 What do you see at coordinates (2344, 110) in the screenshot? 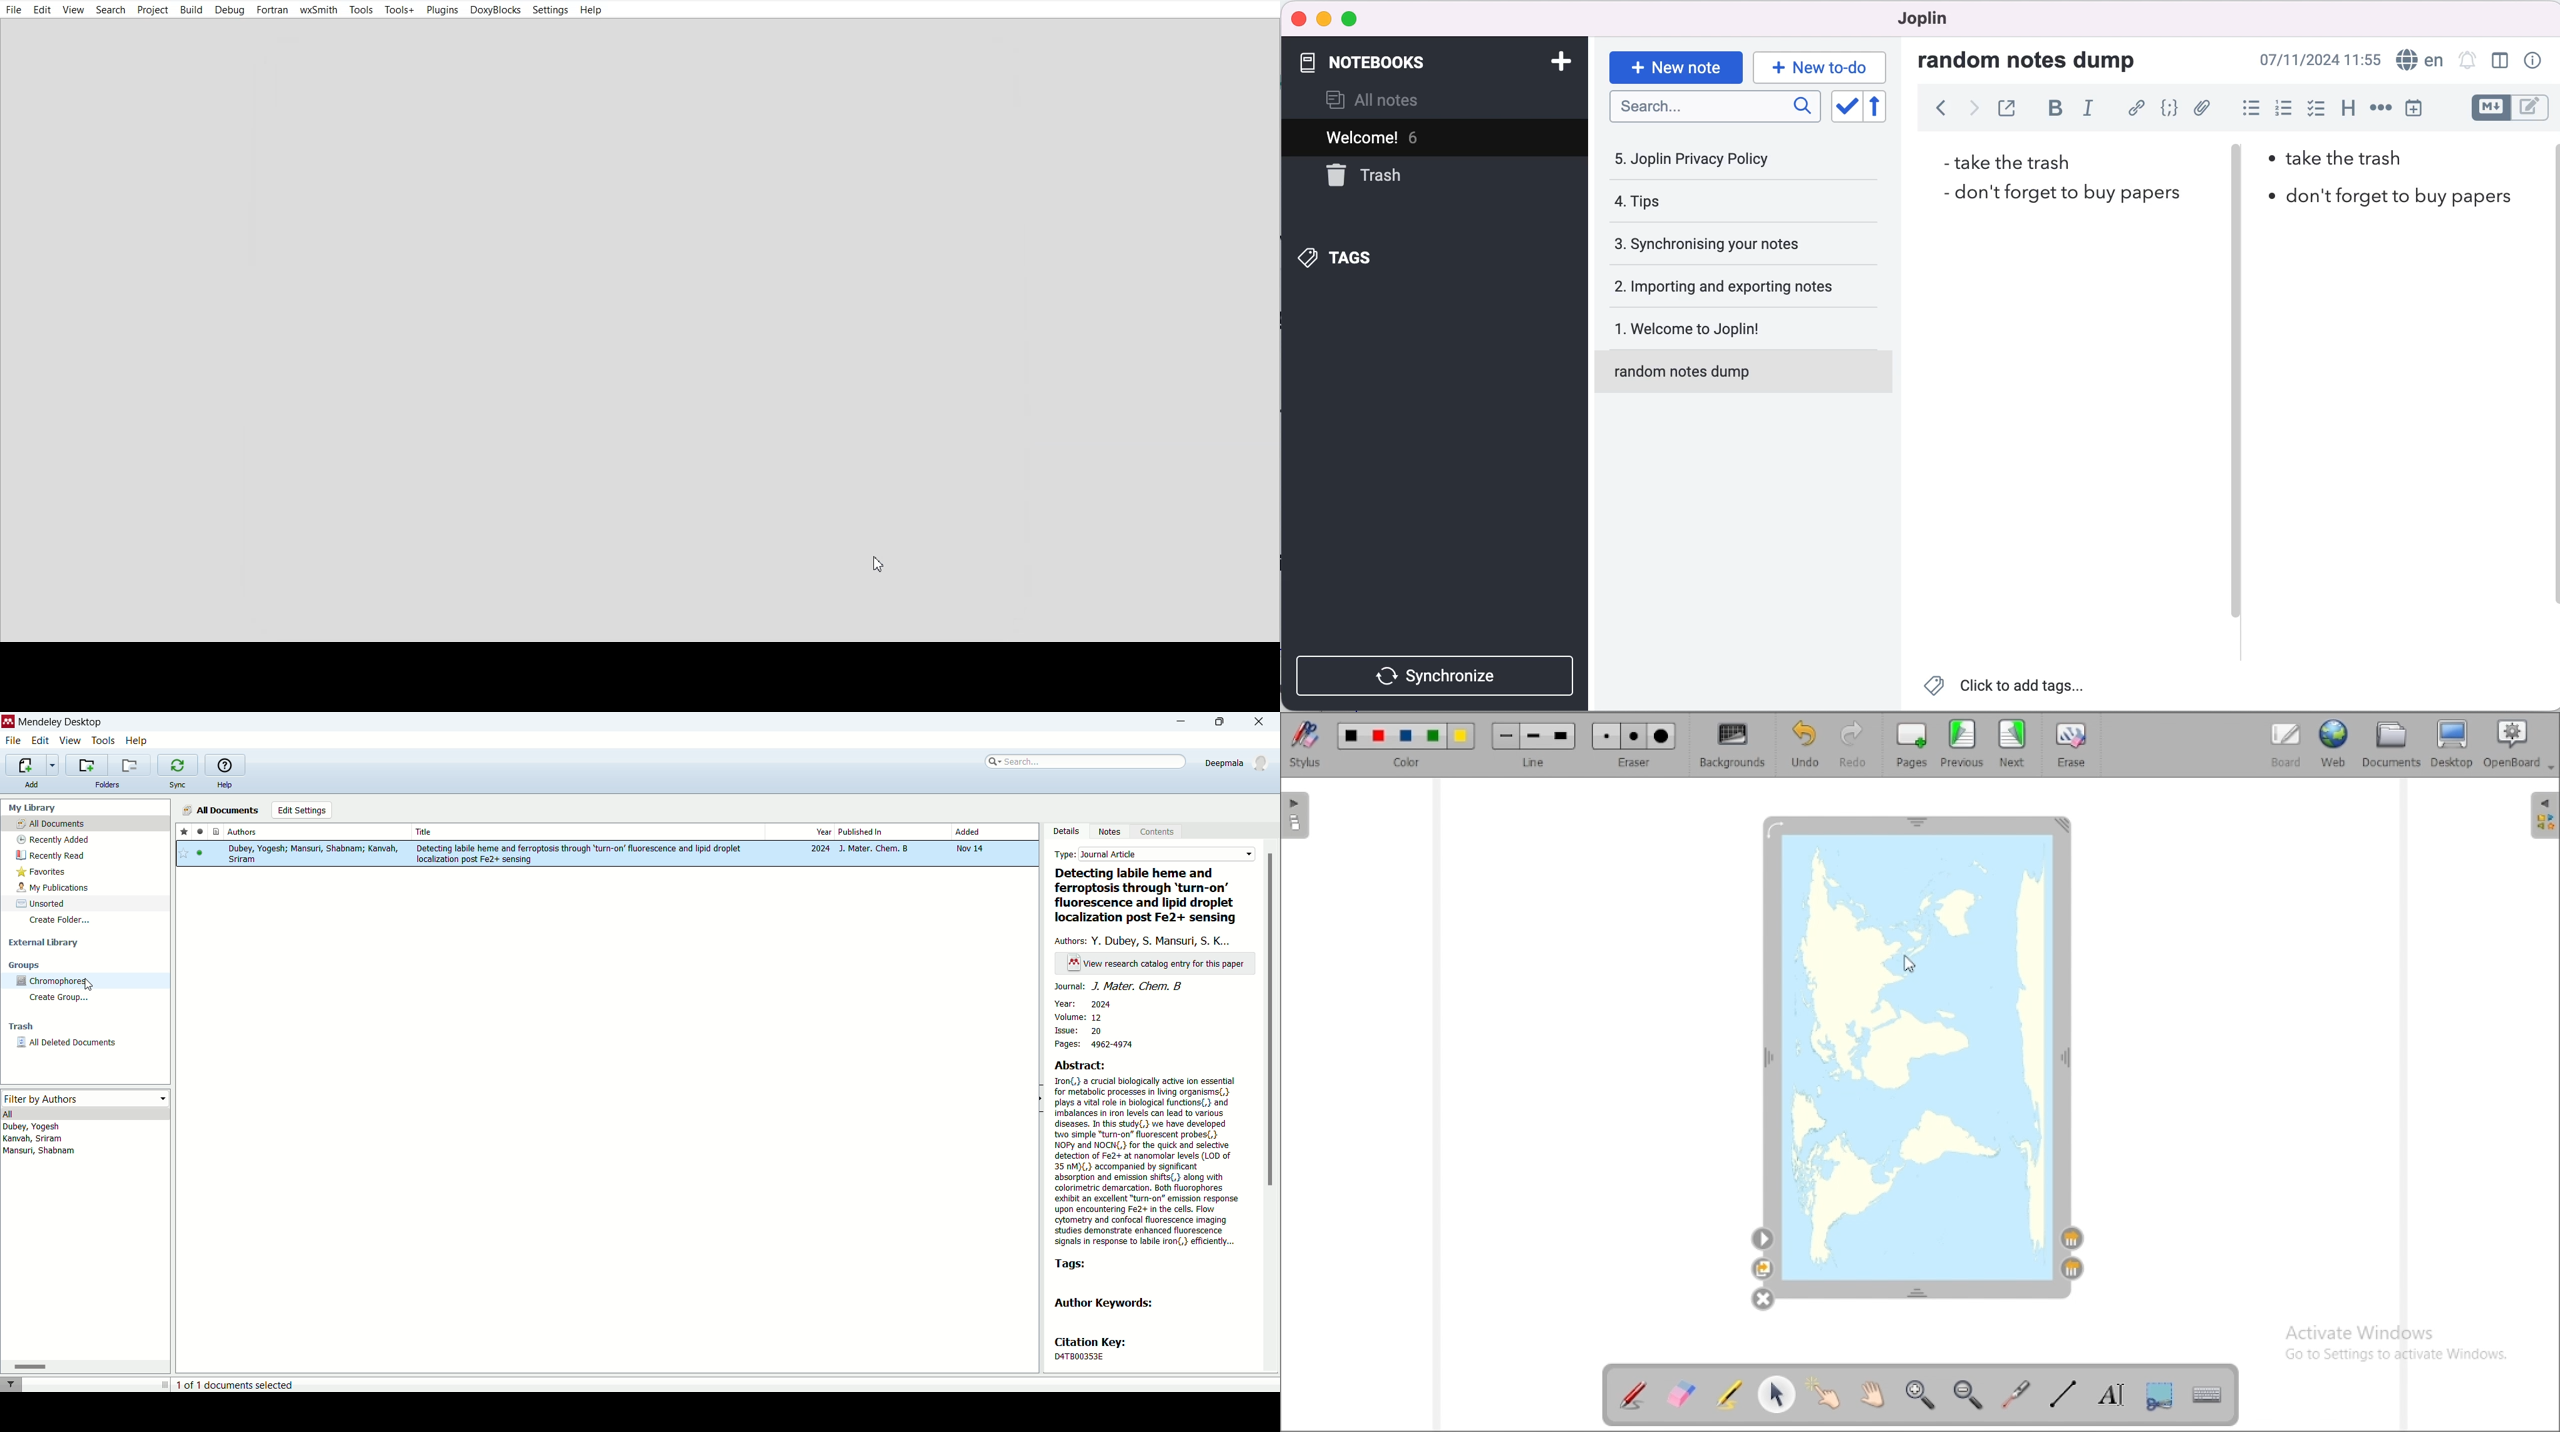
I see `heading` at bounding box center [2344, 110].